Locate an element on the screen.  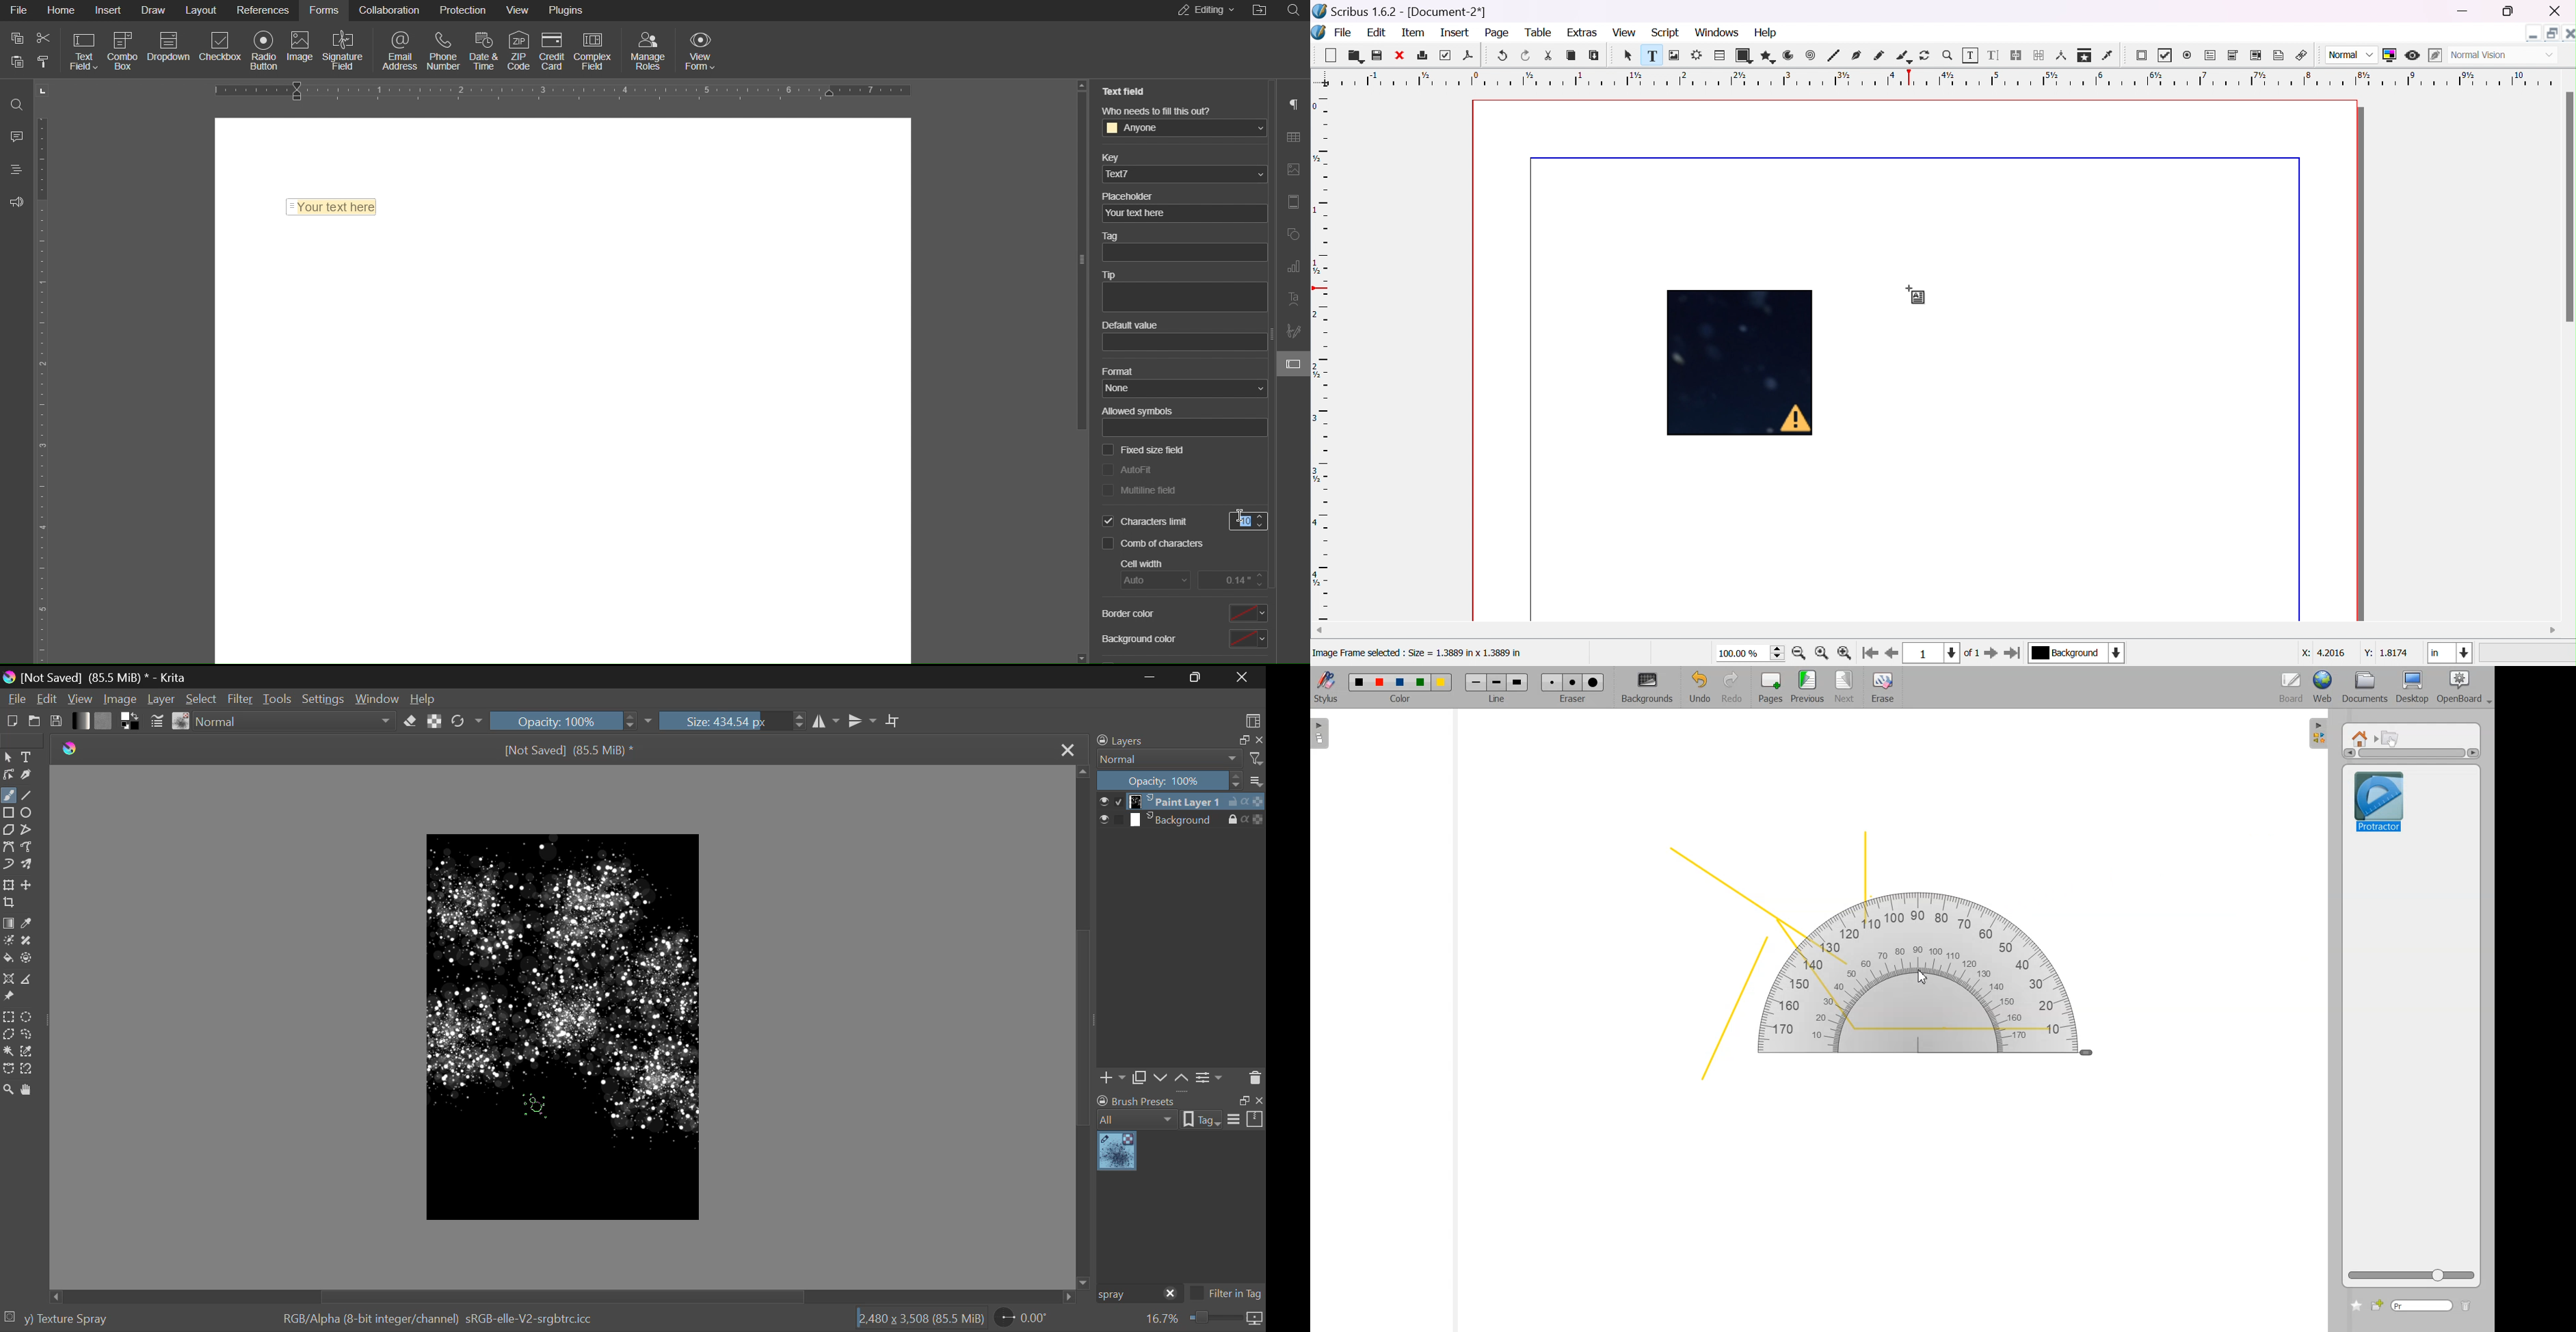
Selected is located at coordinates (1143, 523).